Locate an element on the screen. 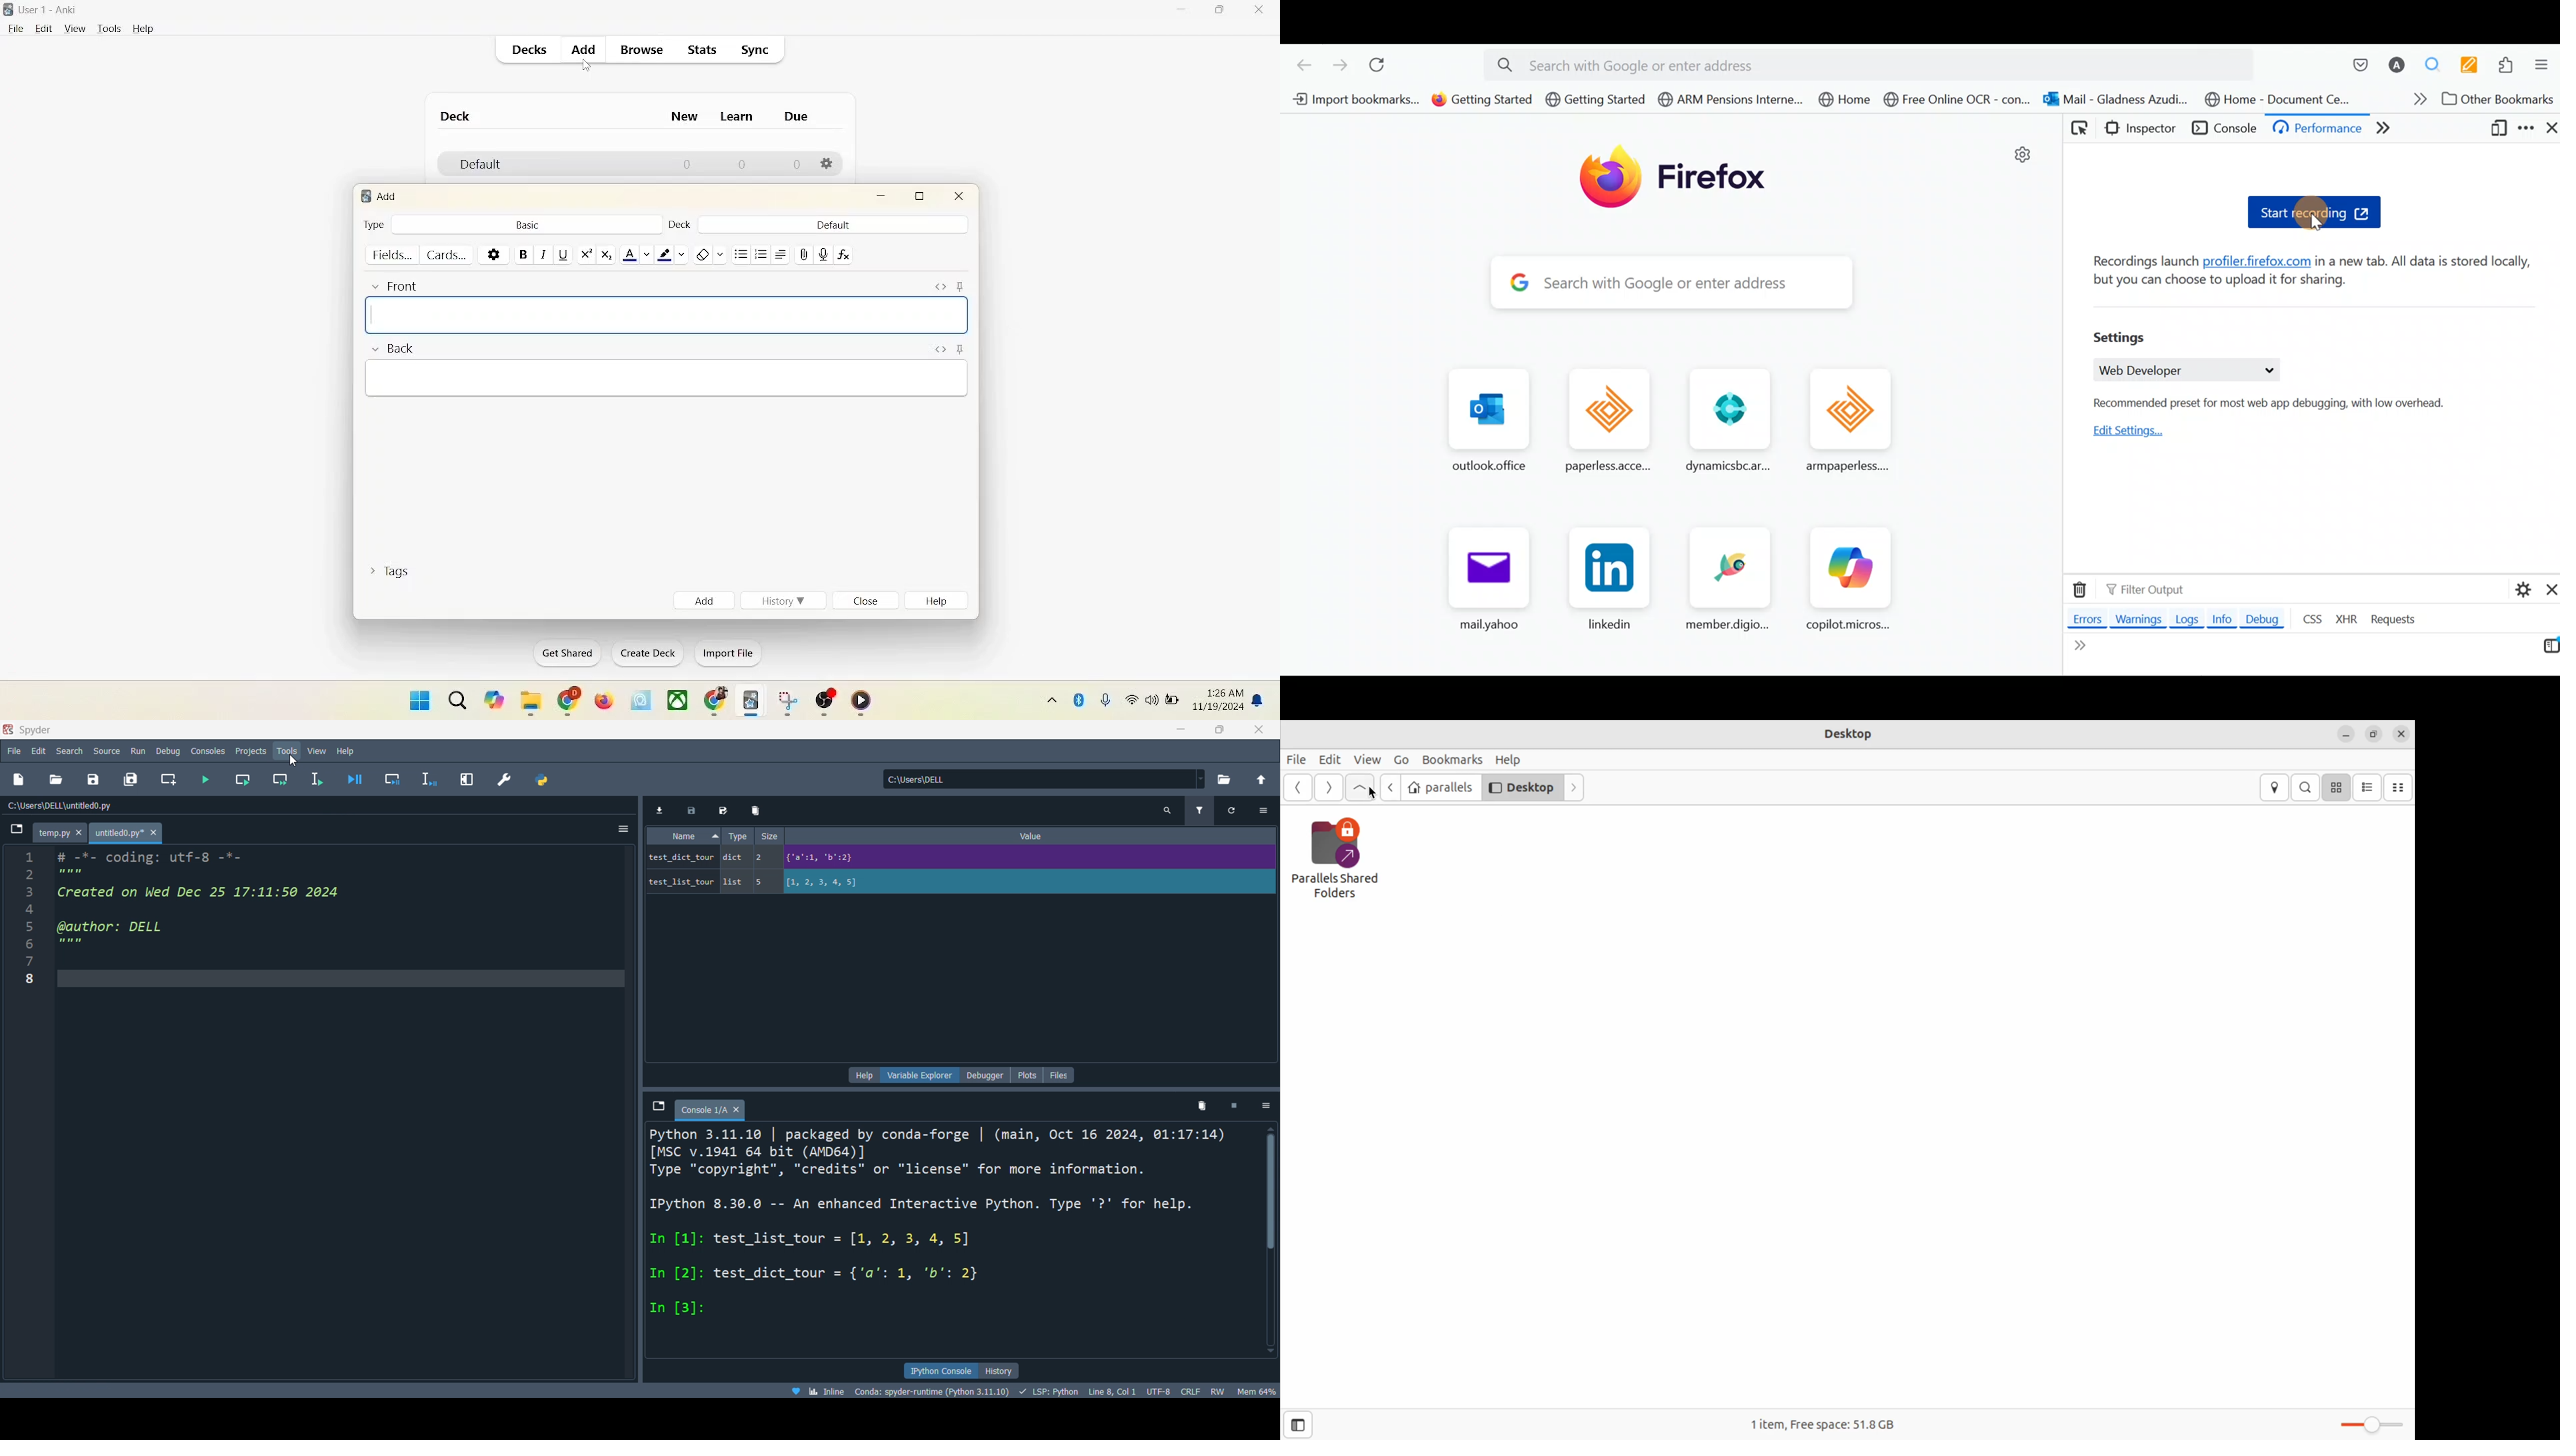 The height and width of the screenshot is (1456, 2576). decks is located at coordinates (531, 50).